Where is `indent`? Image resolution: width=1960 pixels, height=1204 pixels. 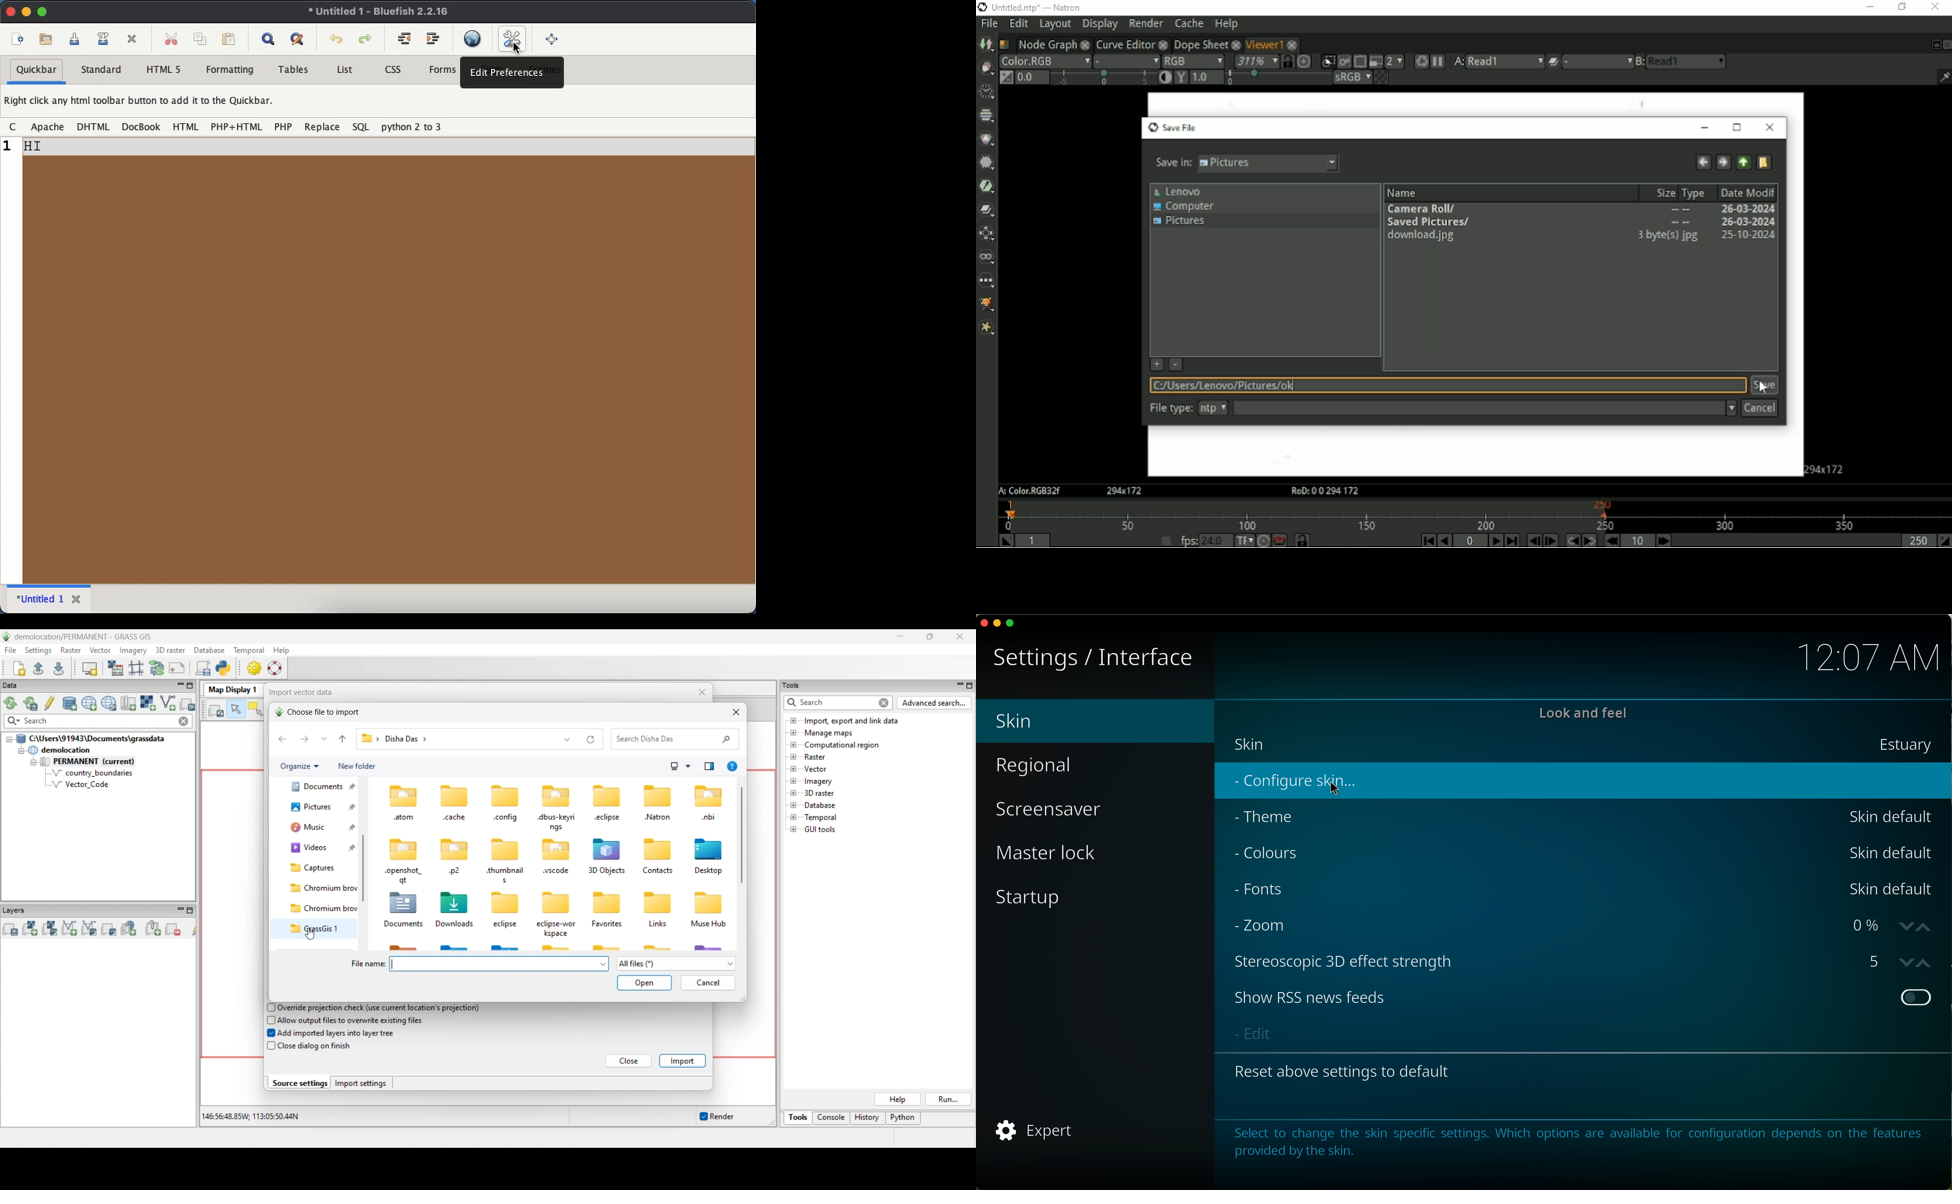
indent is located at coordinates (433, 39).